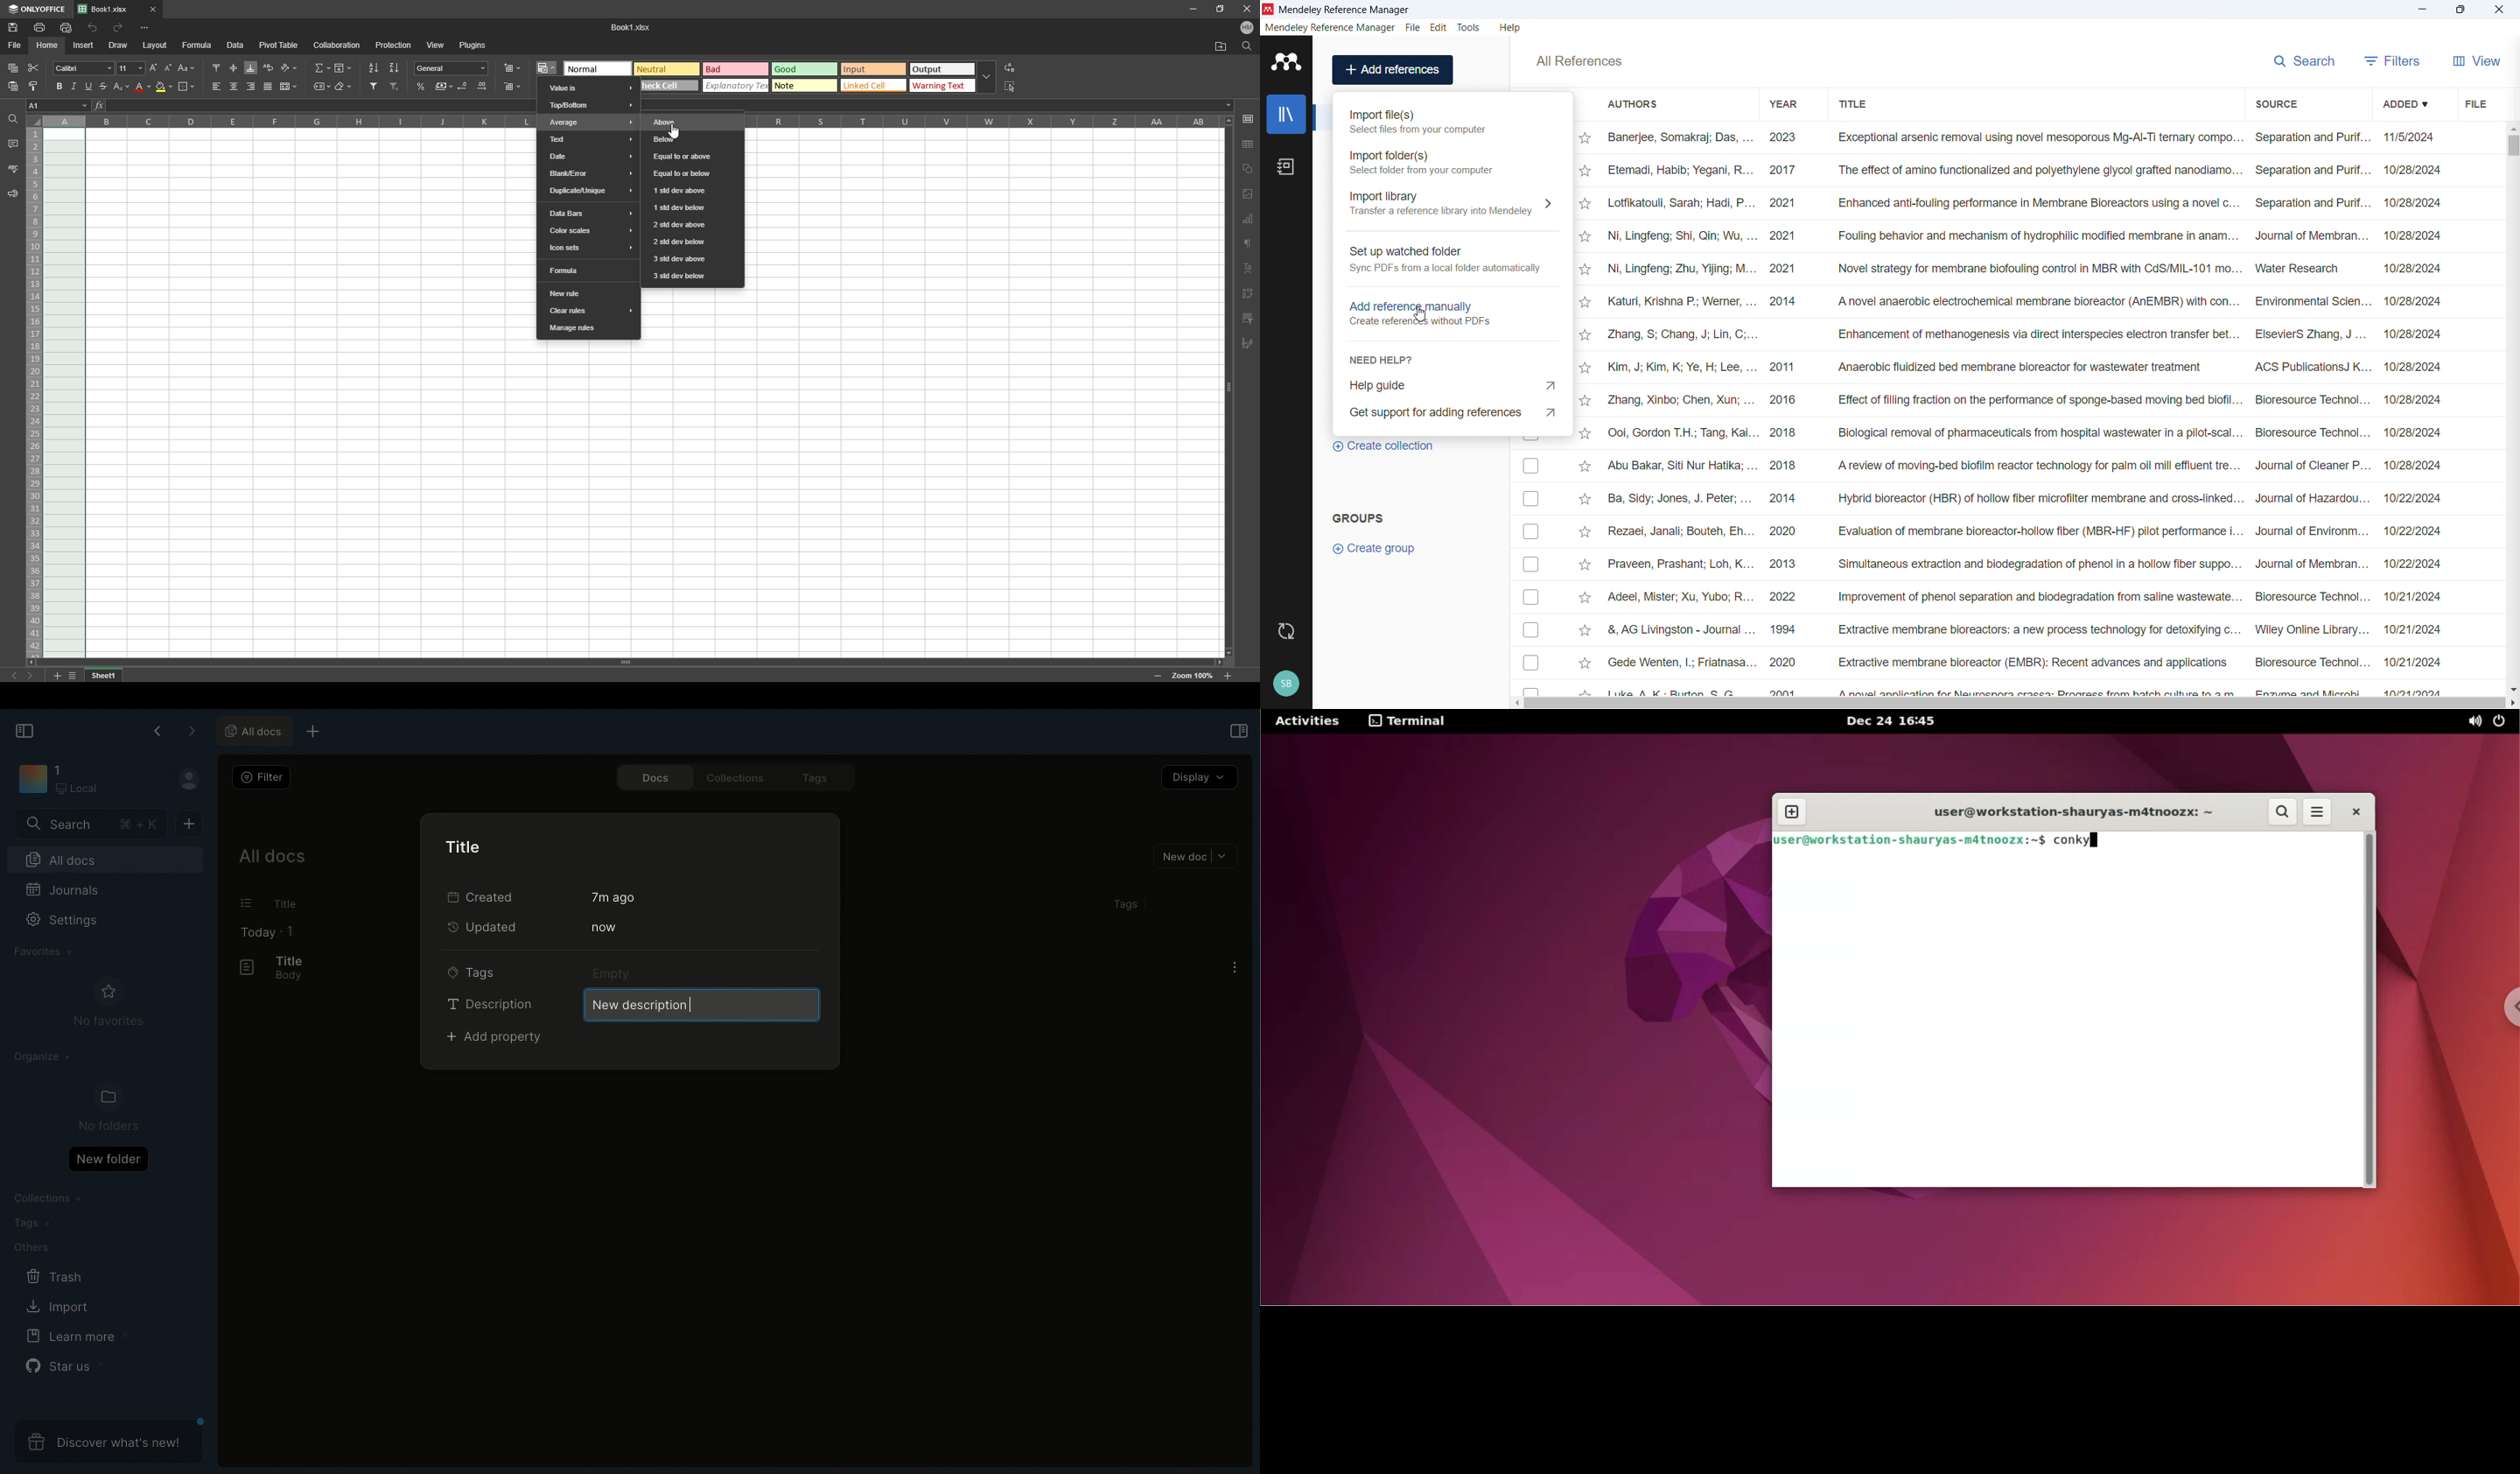 The height and width of the screenshot is (1484, 2520). Describe the element at coordinates (144, 28) in the screenshot. I see `more options` at that location.